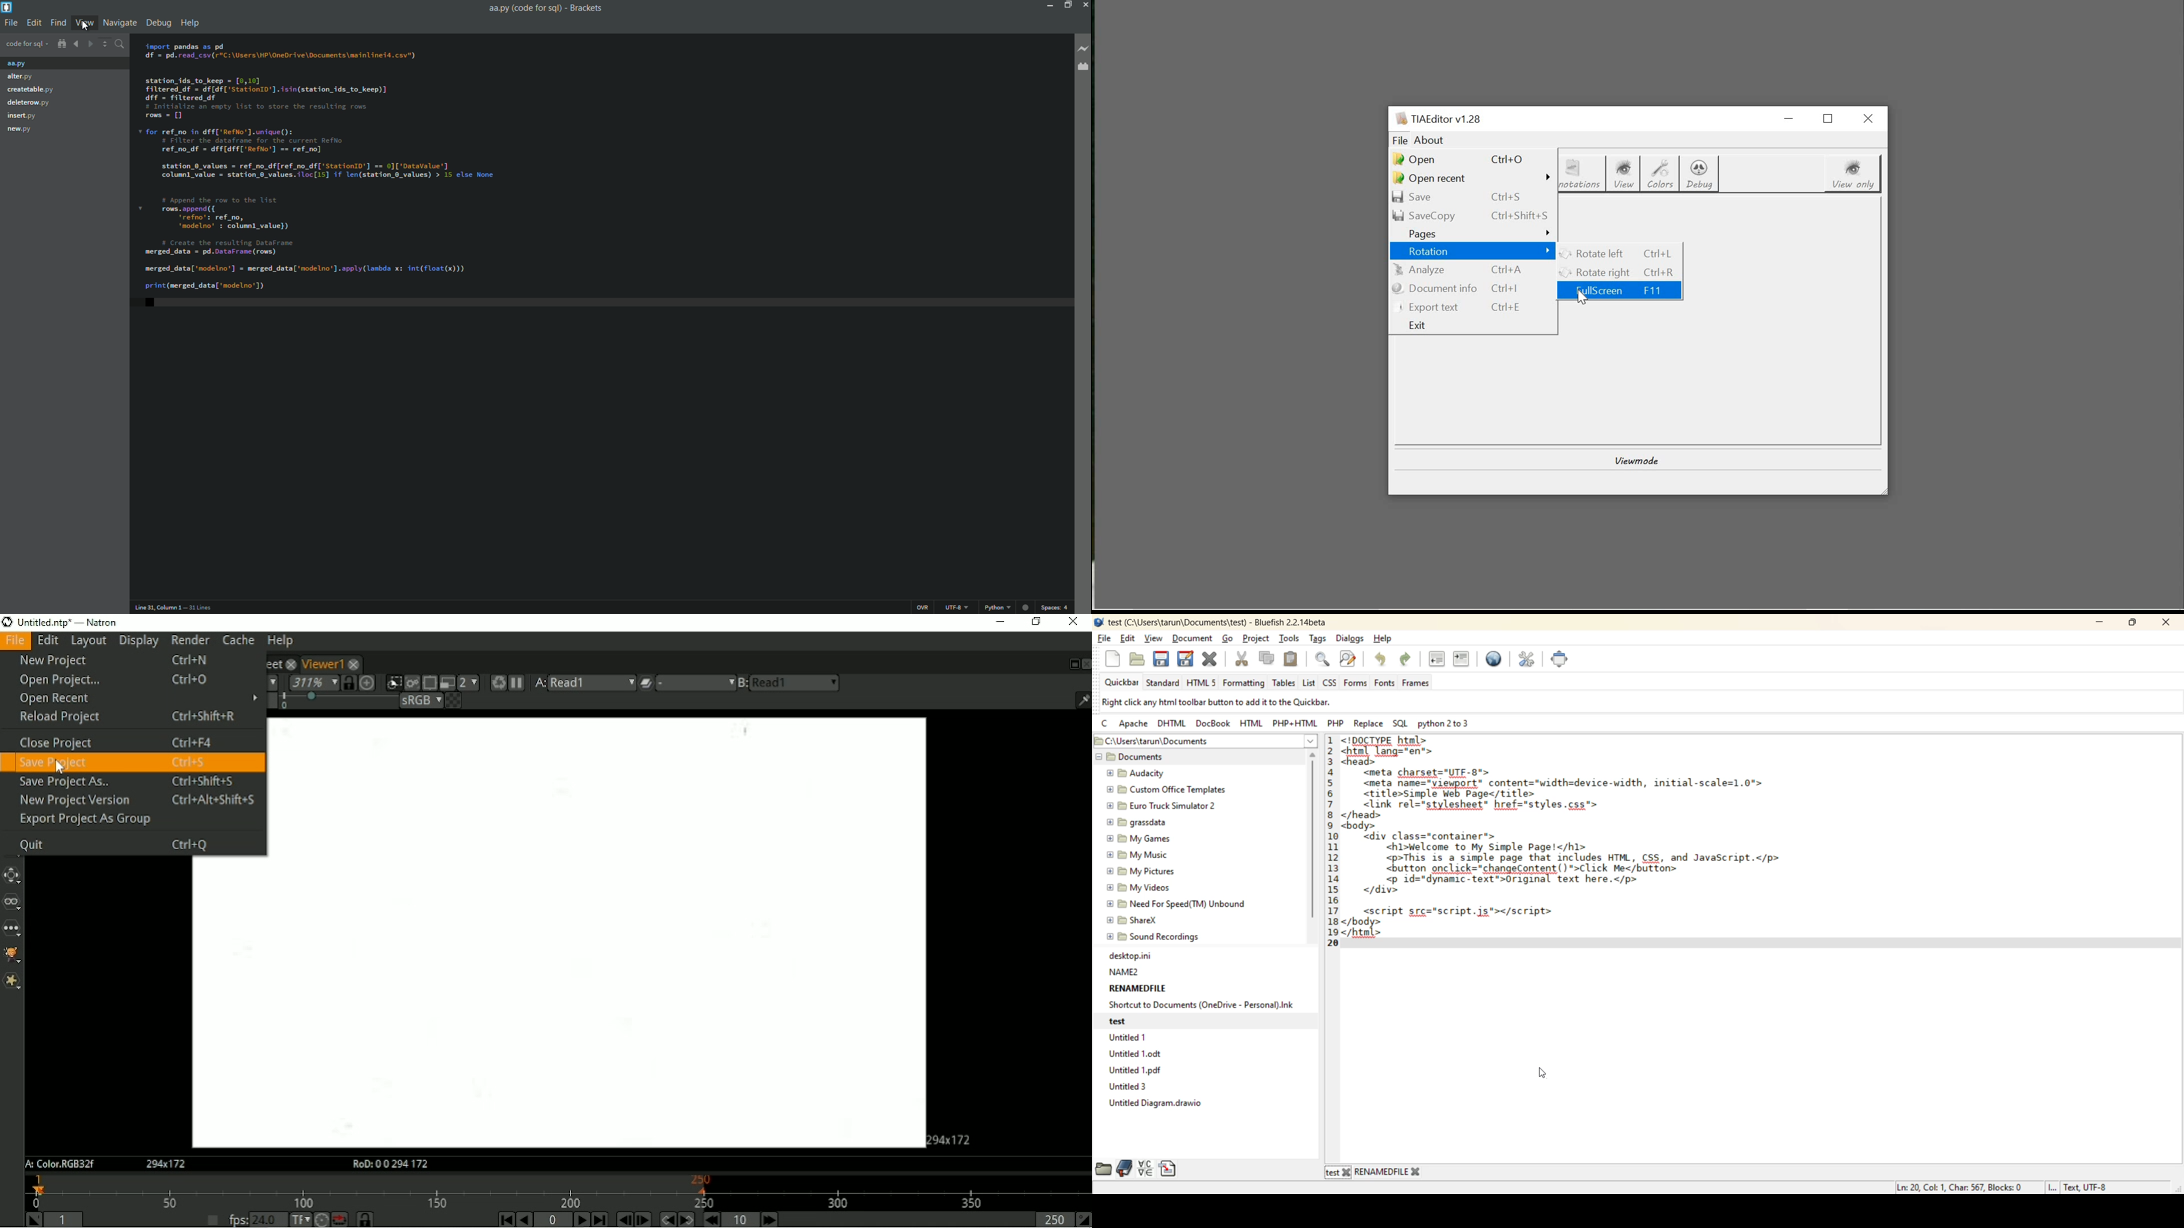 Image resolution: width=2184 pixels, height=1232 pixels. I want to click on app name, so click(587, 7).